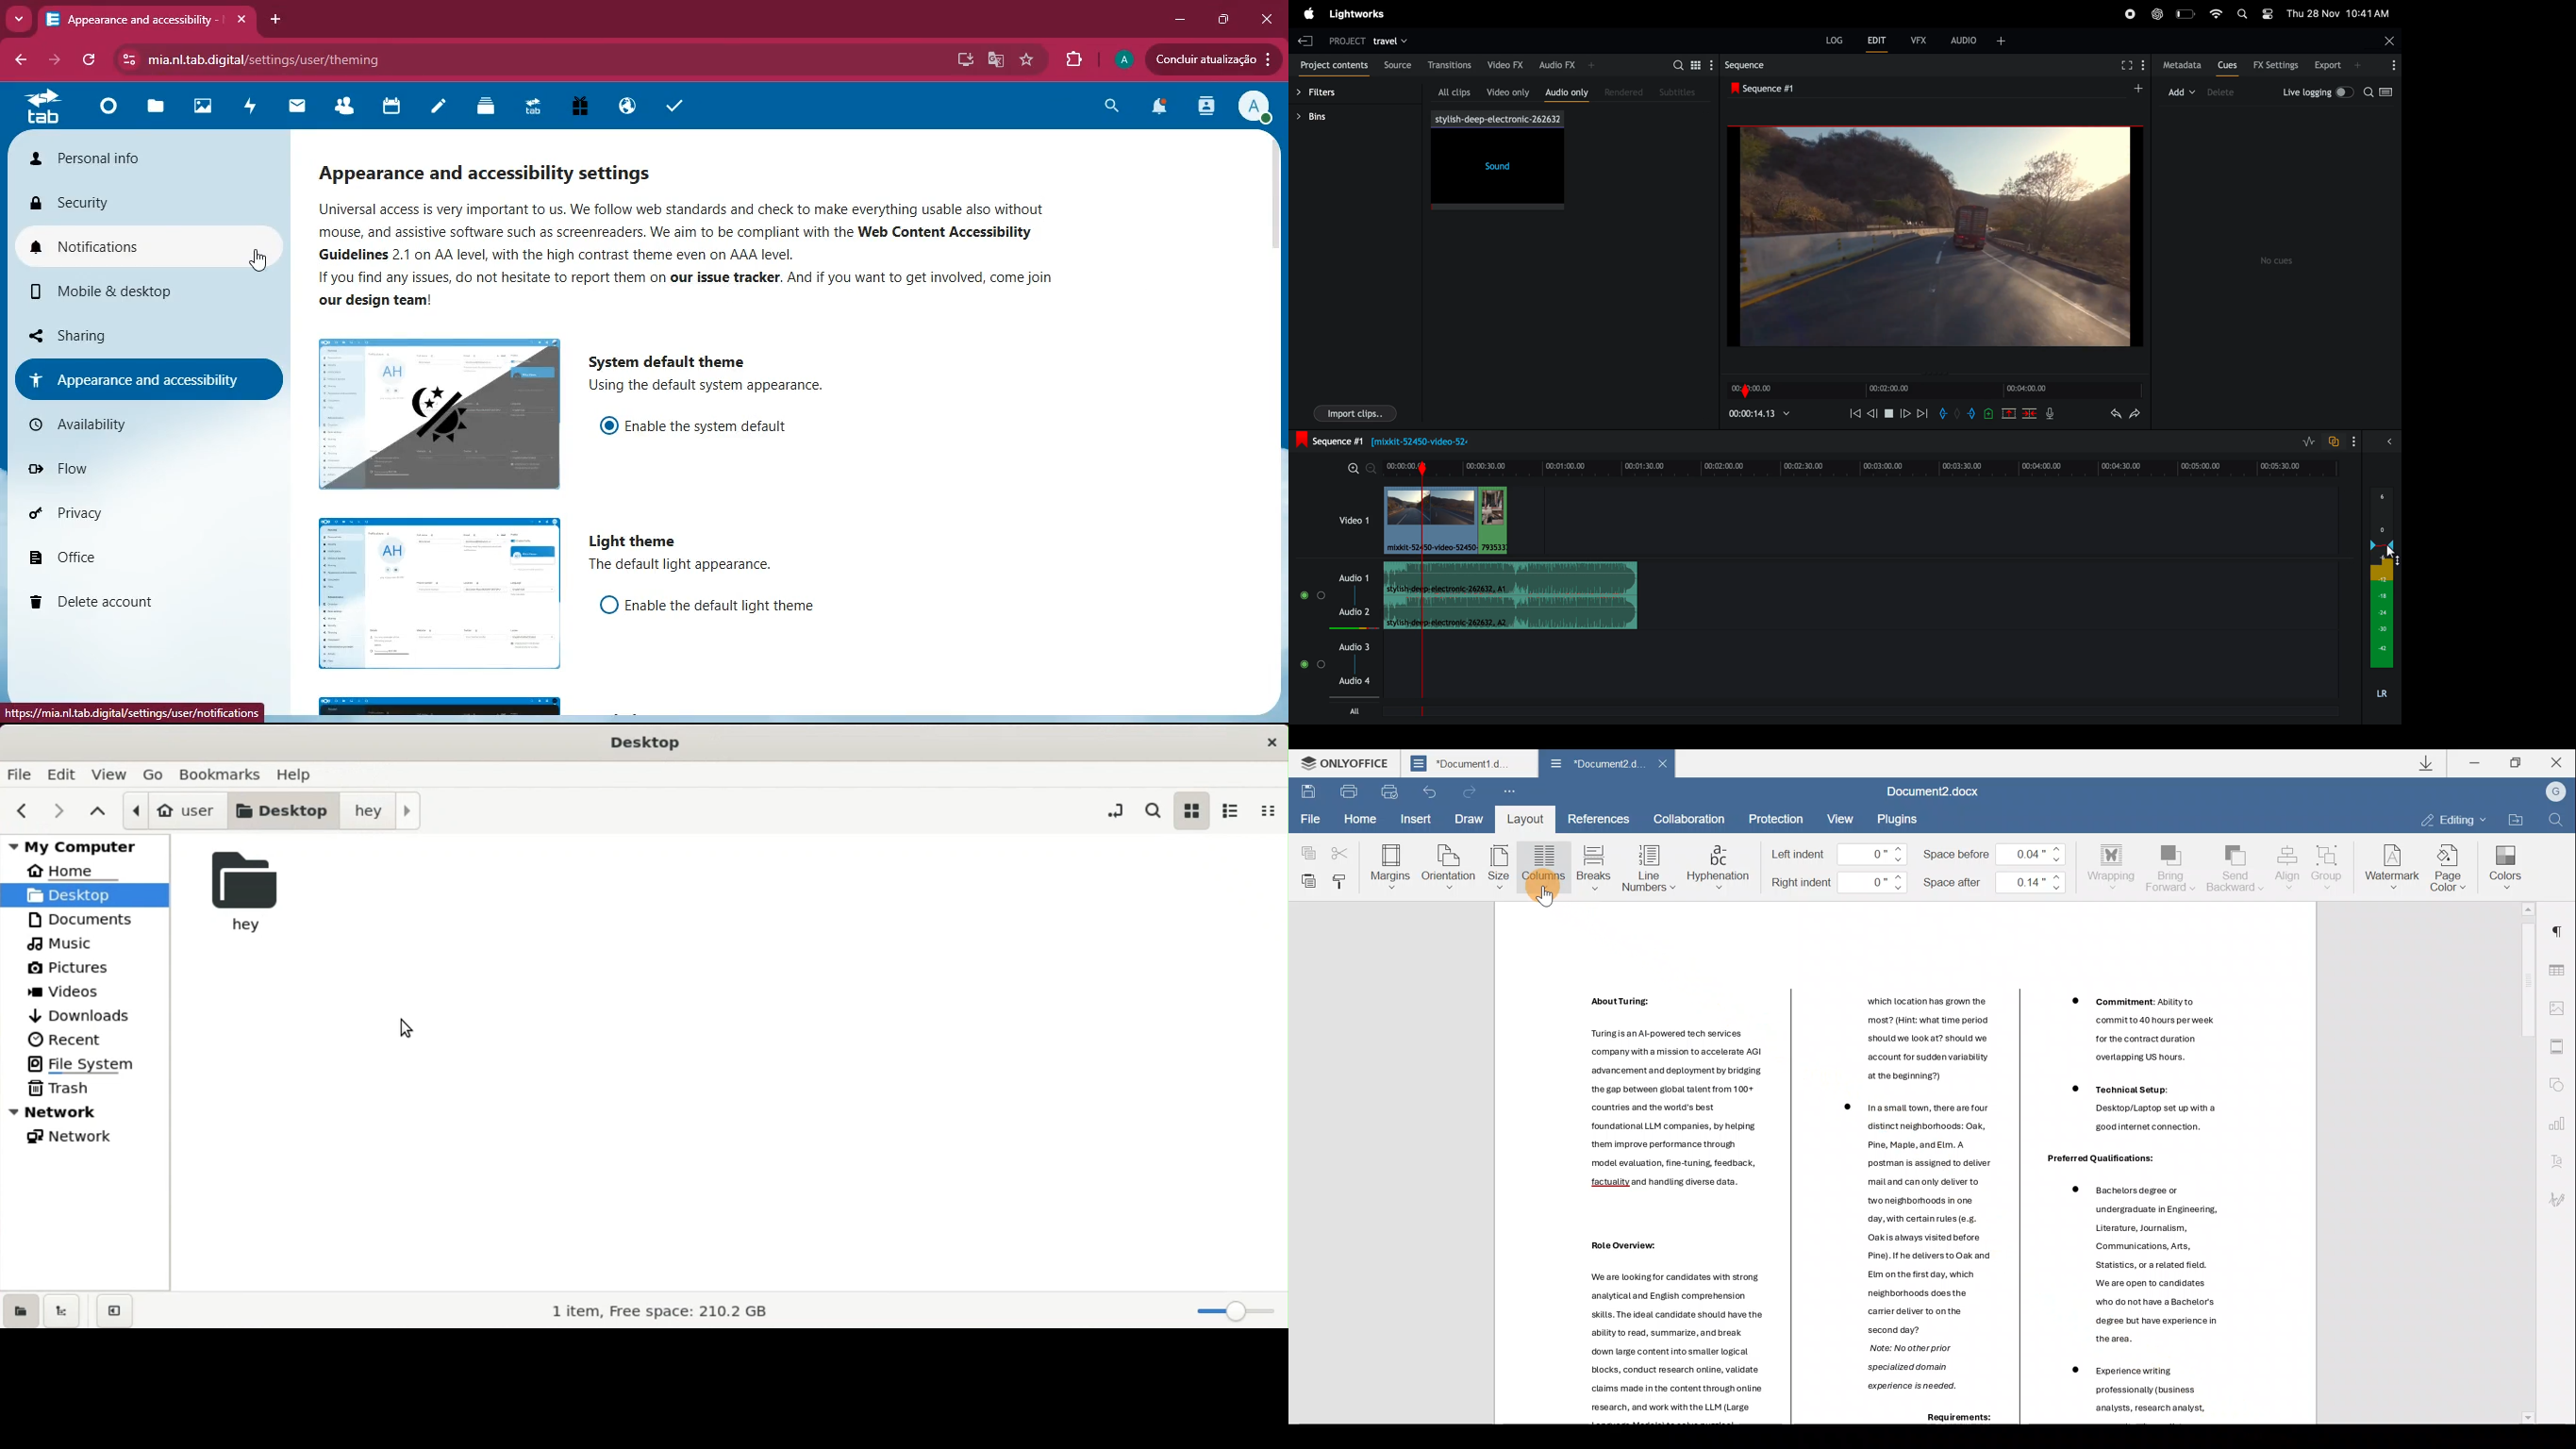 Image resolution: width=2576 pixels, height=1456 pixels. I want to click on all clips, so click(1448, 90).